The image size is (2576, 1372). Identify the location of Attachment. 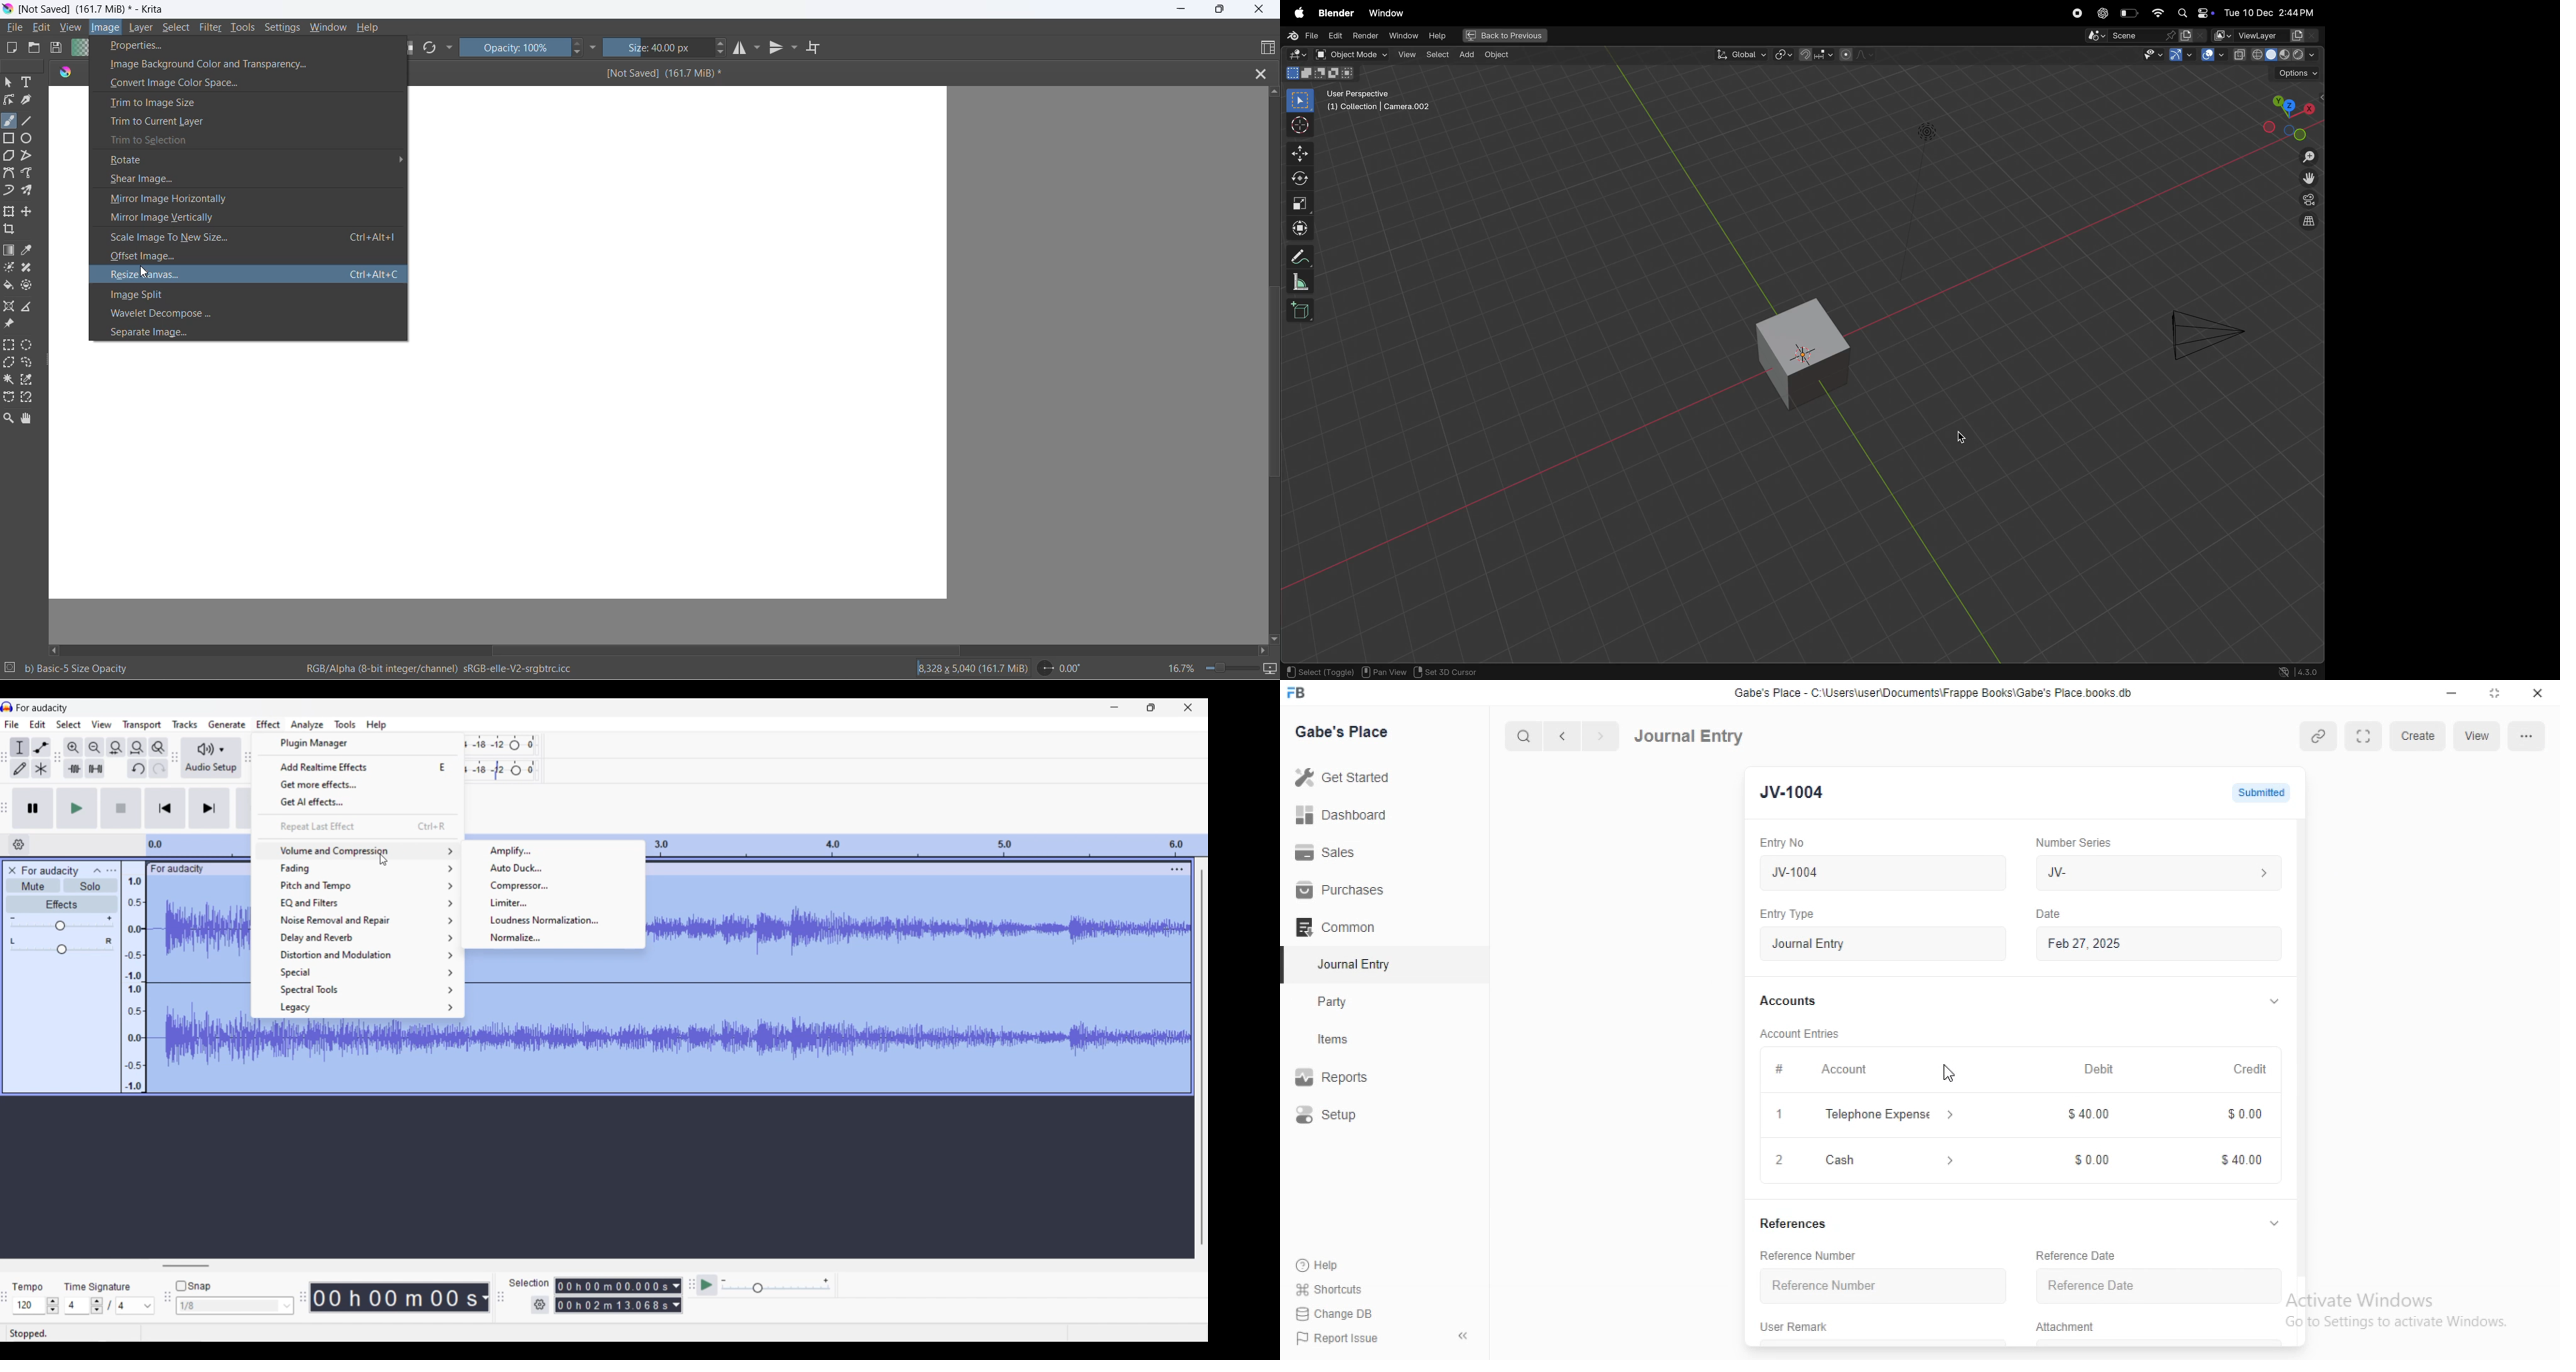
(2068, 1327).